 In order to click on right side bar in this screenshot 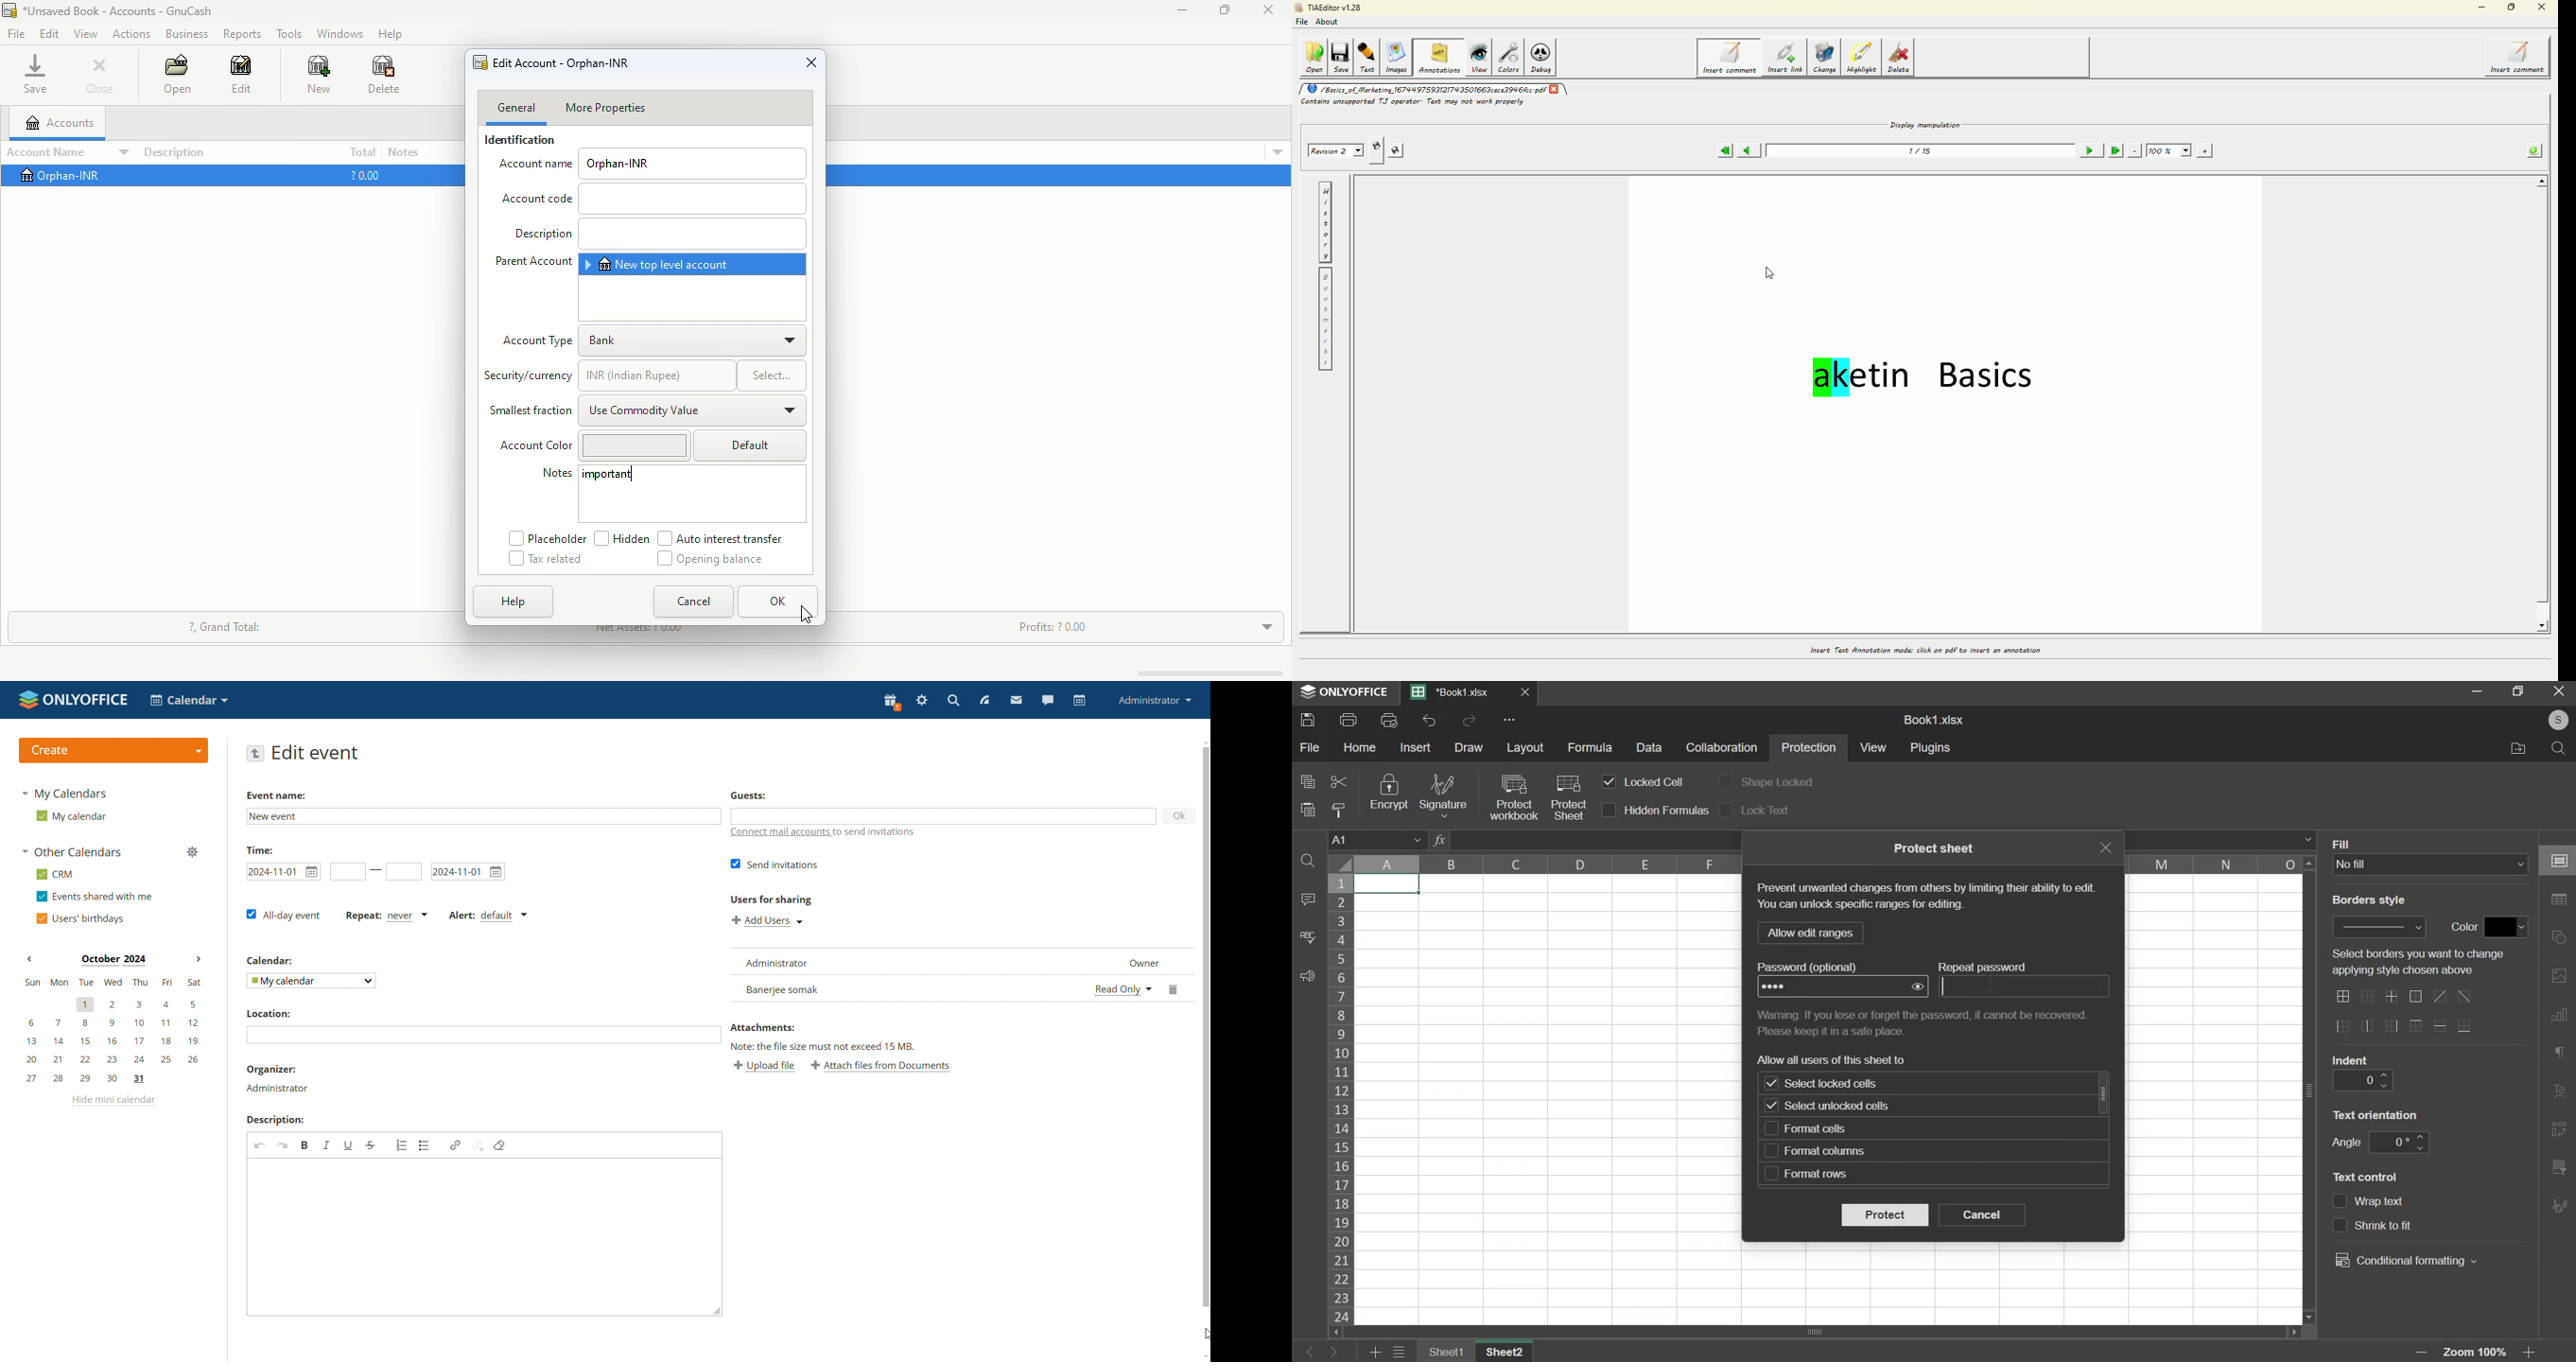, I will do `click(2560, 937)`.